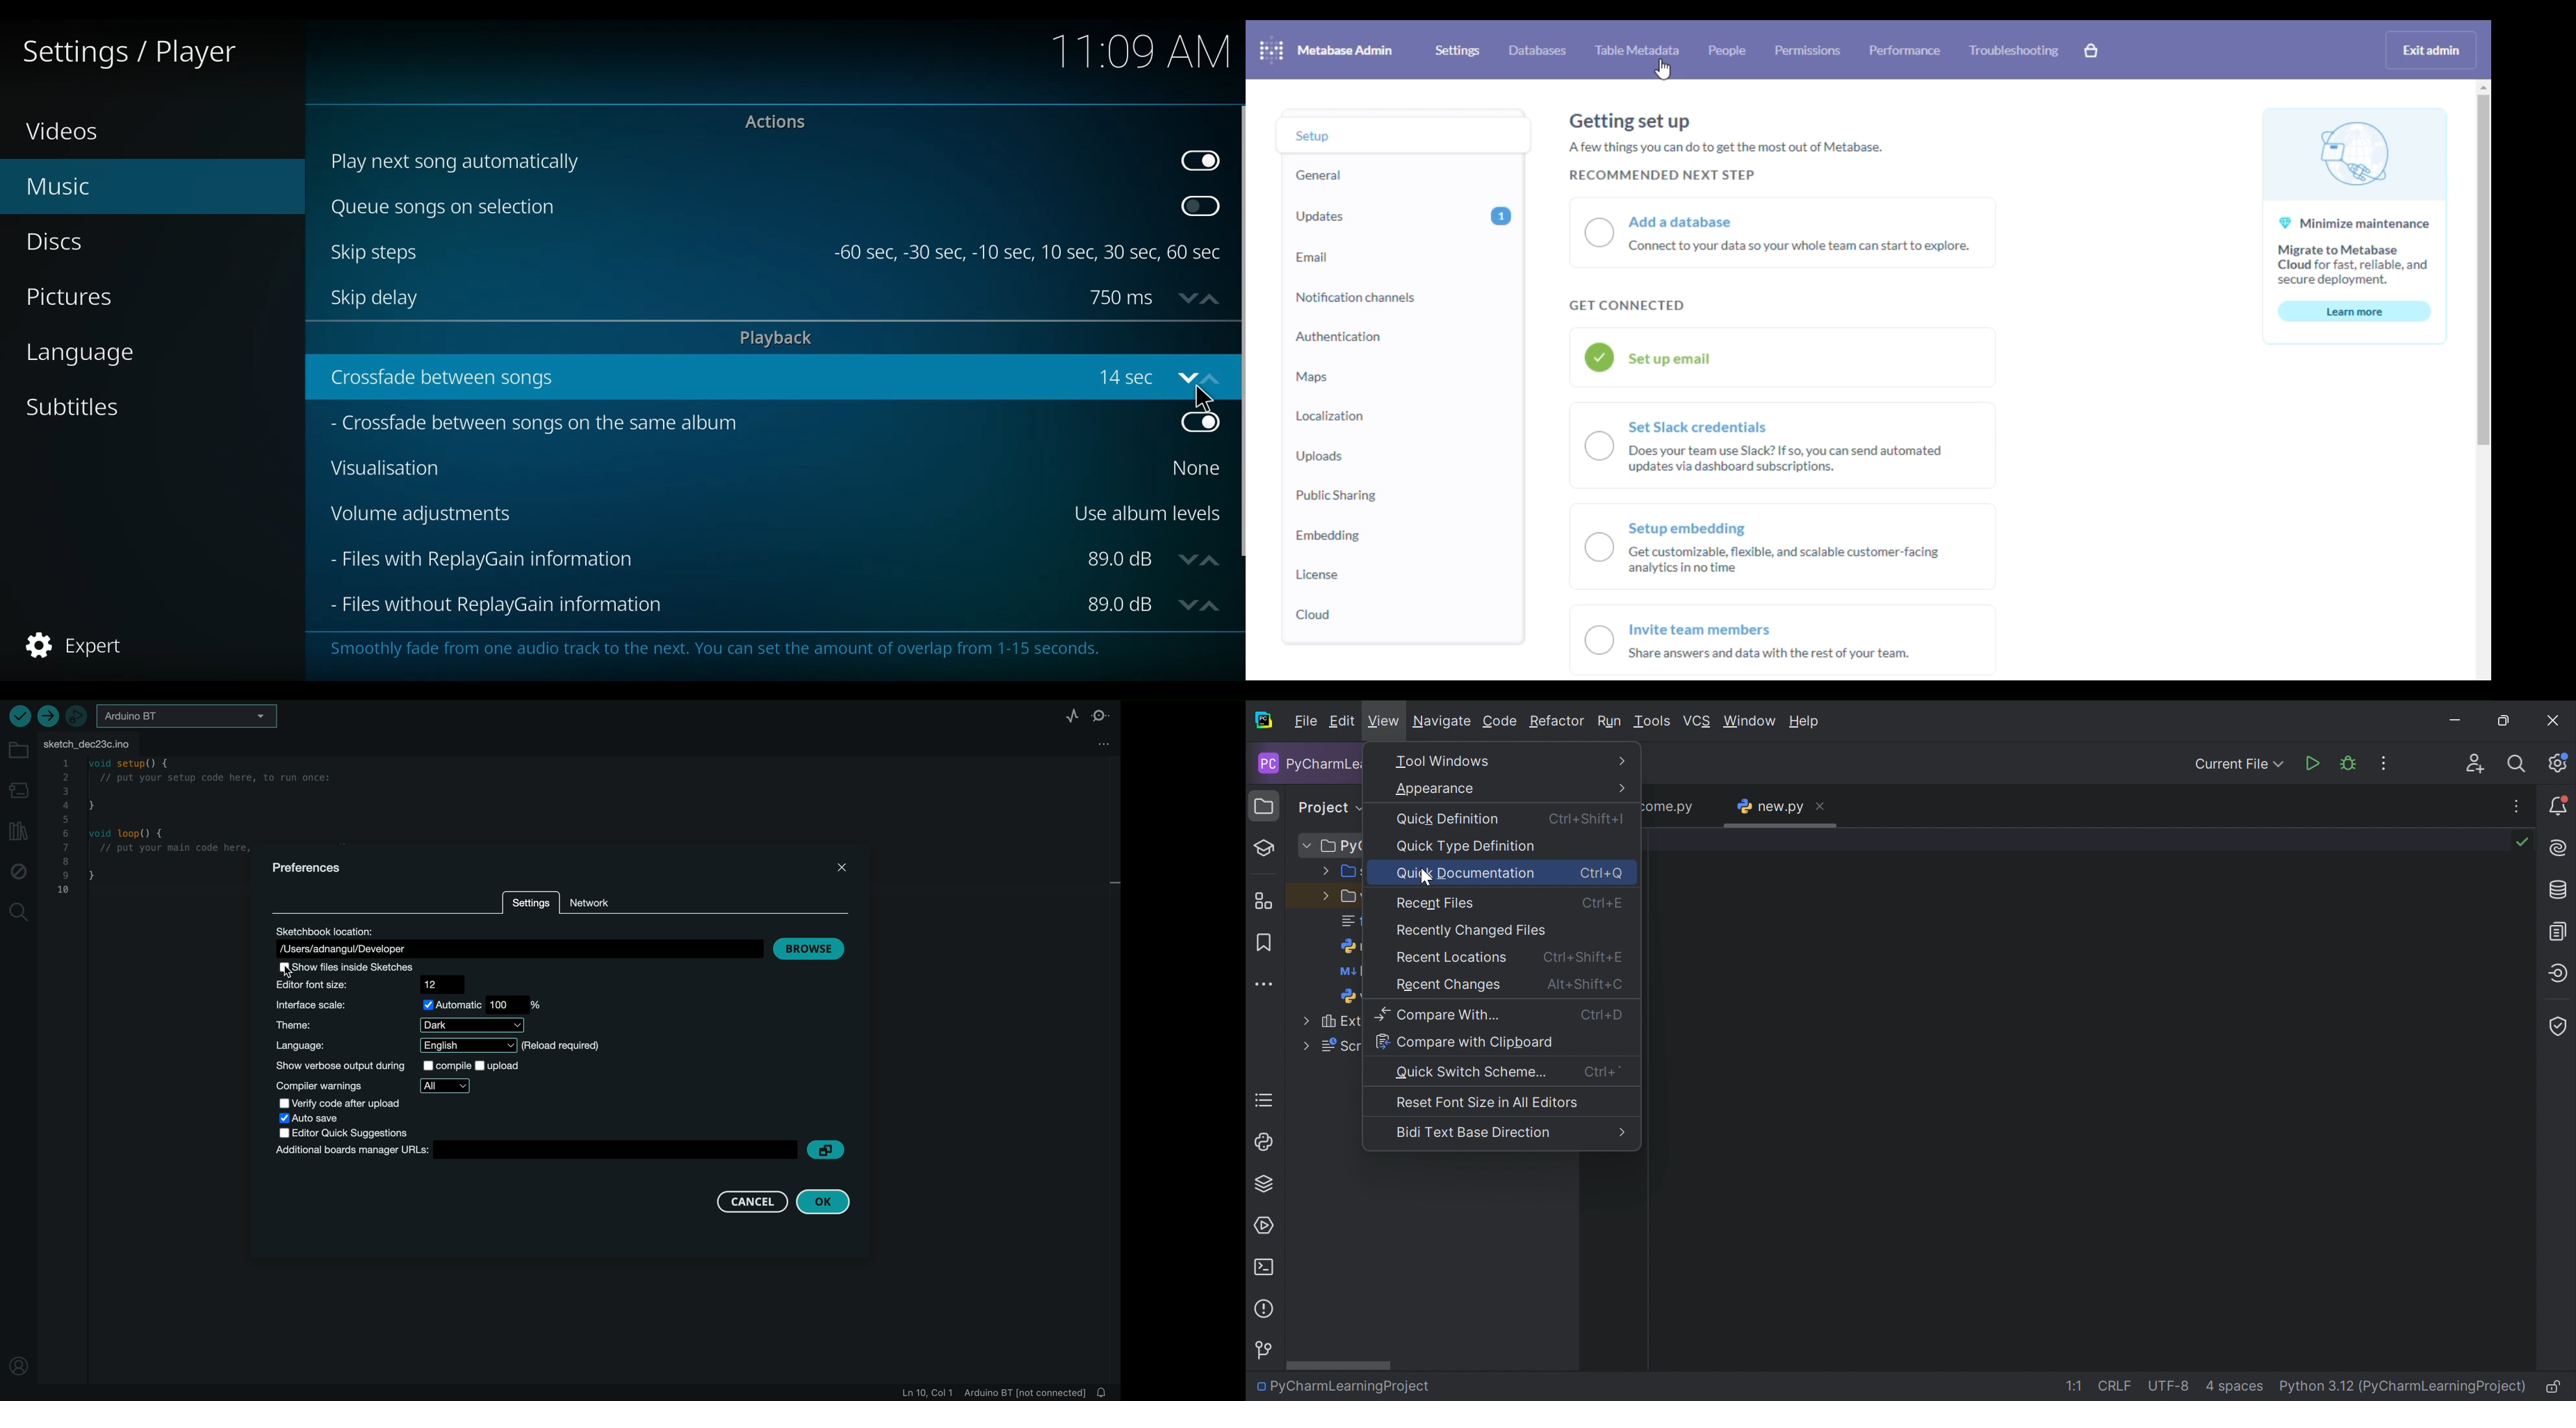 This screenshot has height=1428, width=2576. What do you see at coordinates (1200, 162) in the screenshot?
I see `Toggle on/off play next song automatically` at bounding box center [1200, 162].